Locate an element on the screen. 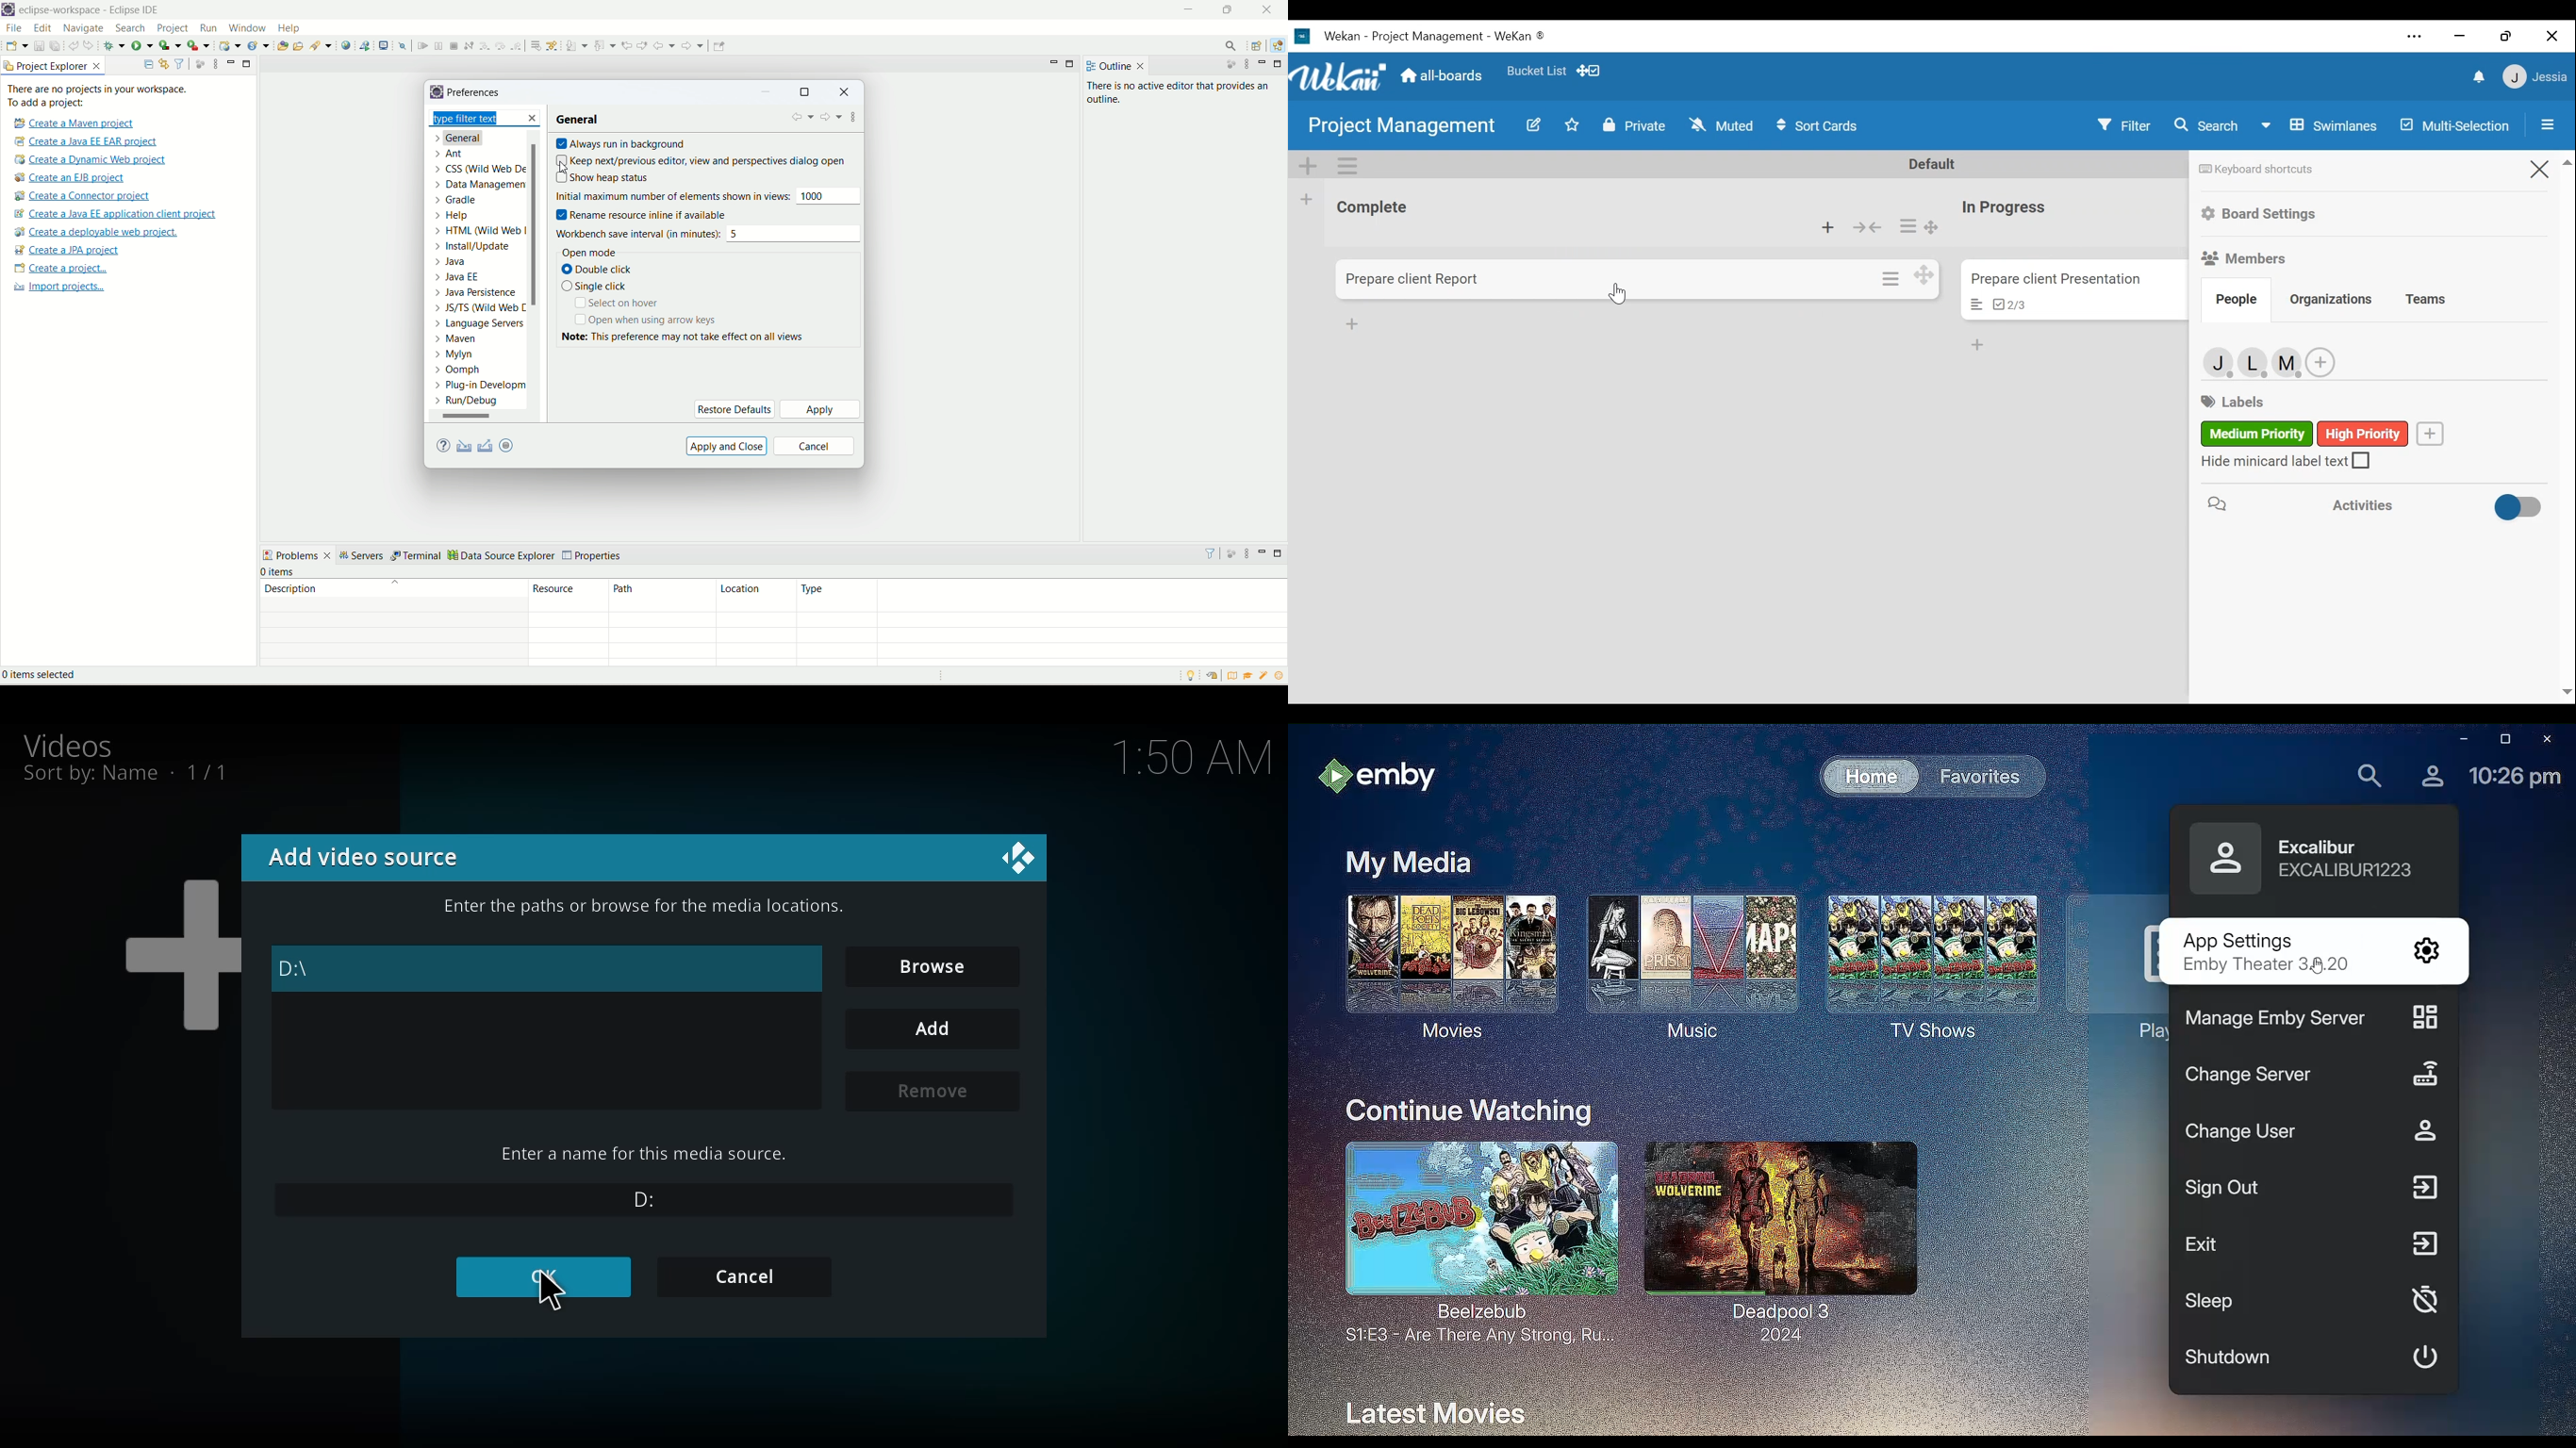 The width and height of the screenshot is (2576, 1456). (un)check Hide minicard label text is located at coordinates (2284, 461).